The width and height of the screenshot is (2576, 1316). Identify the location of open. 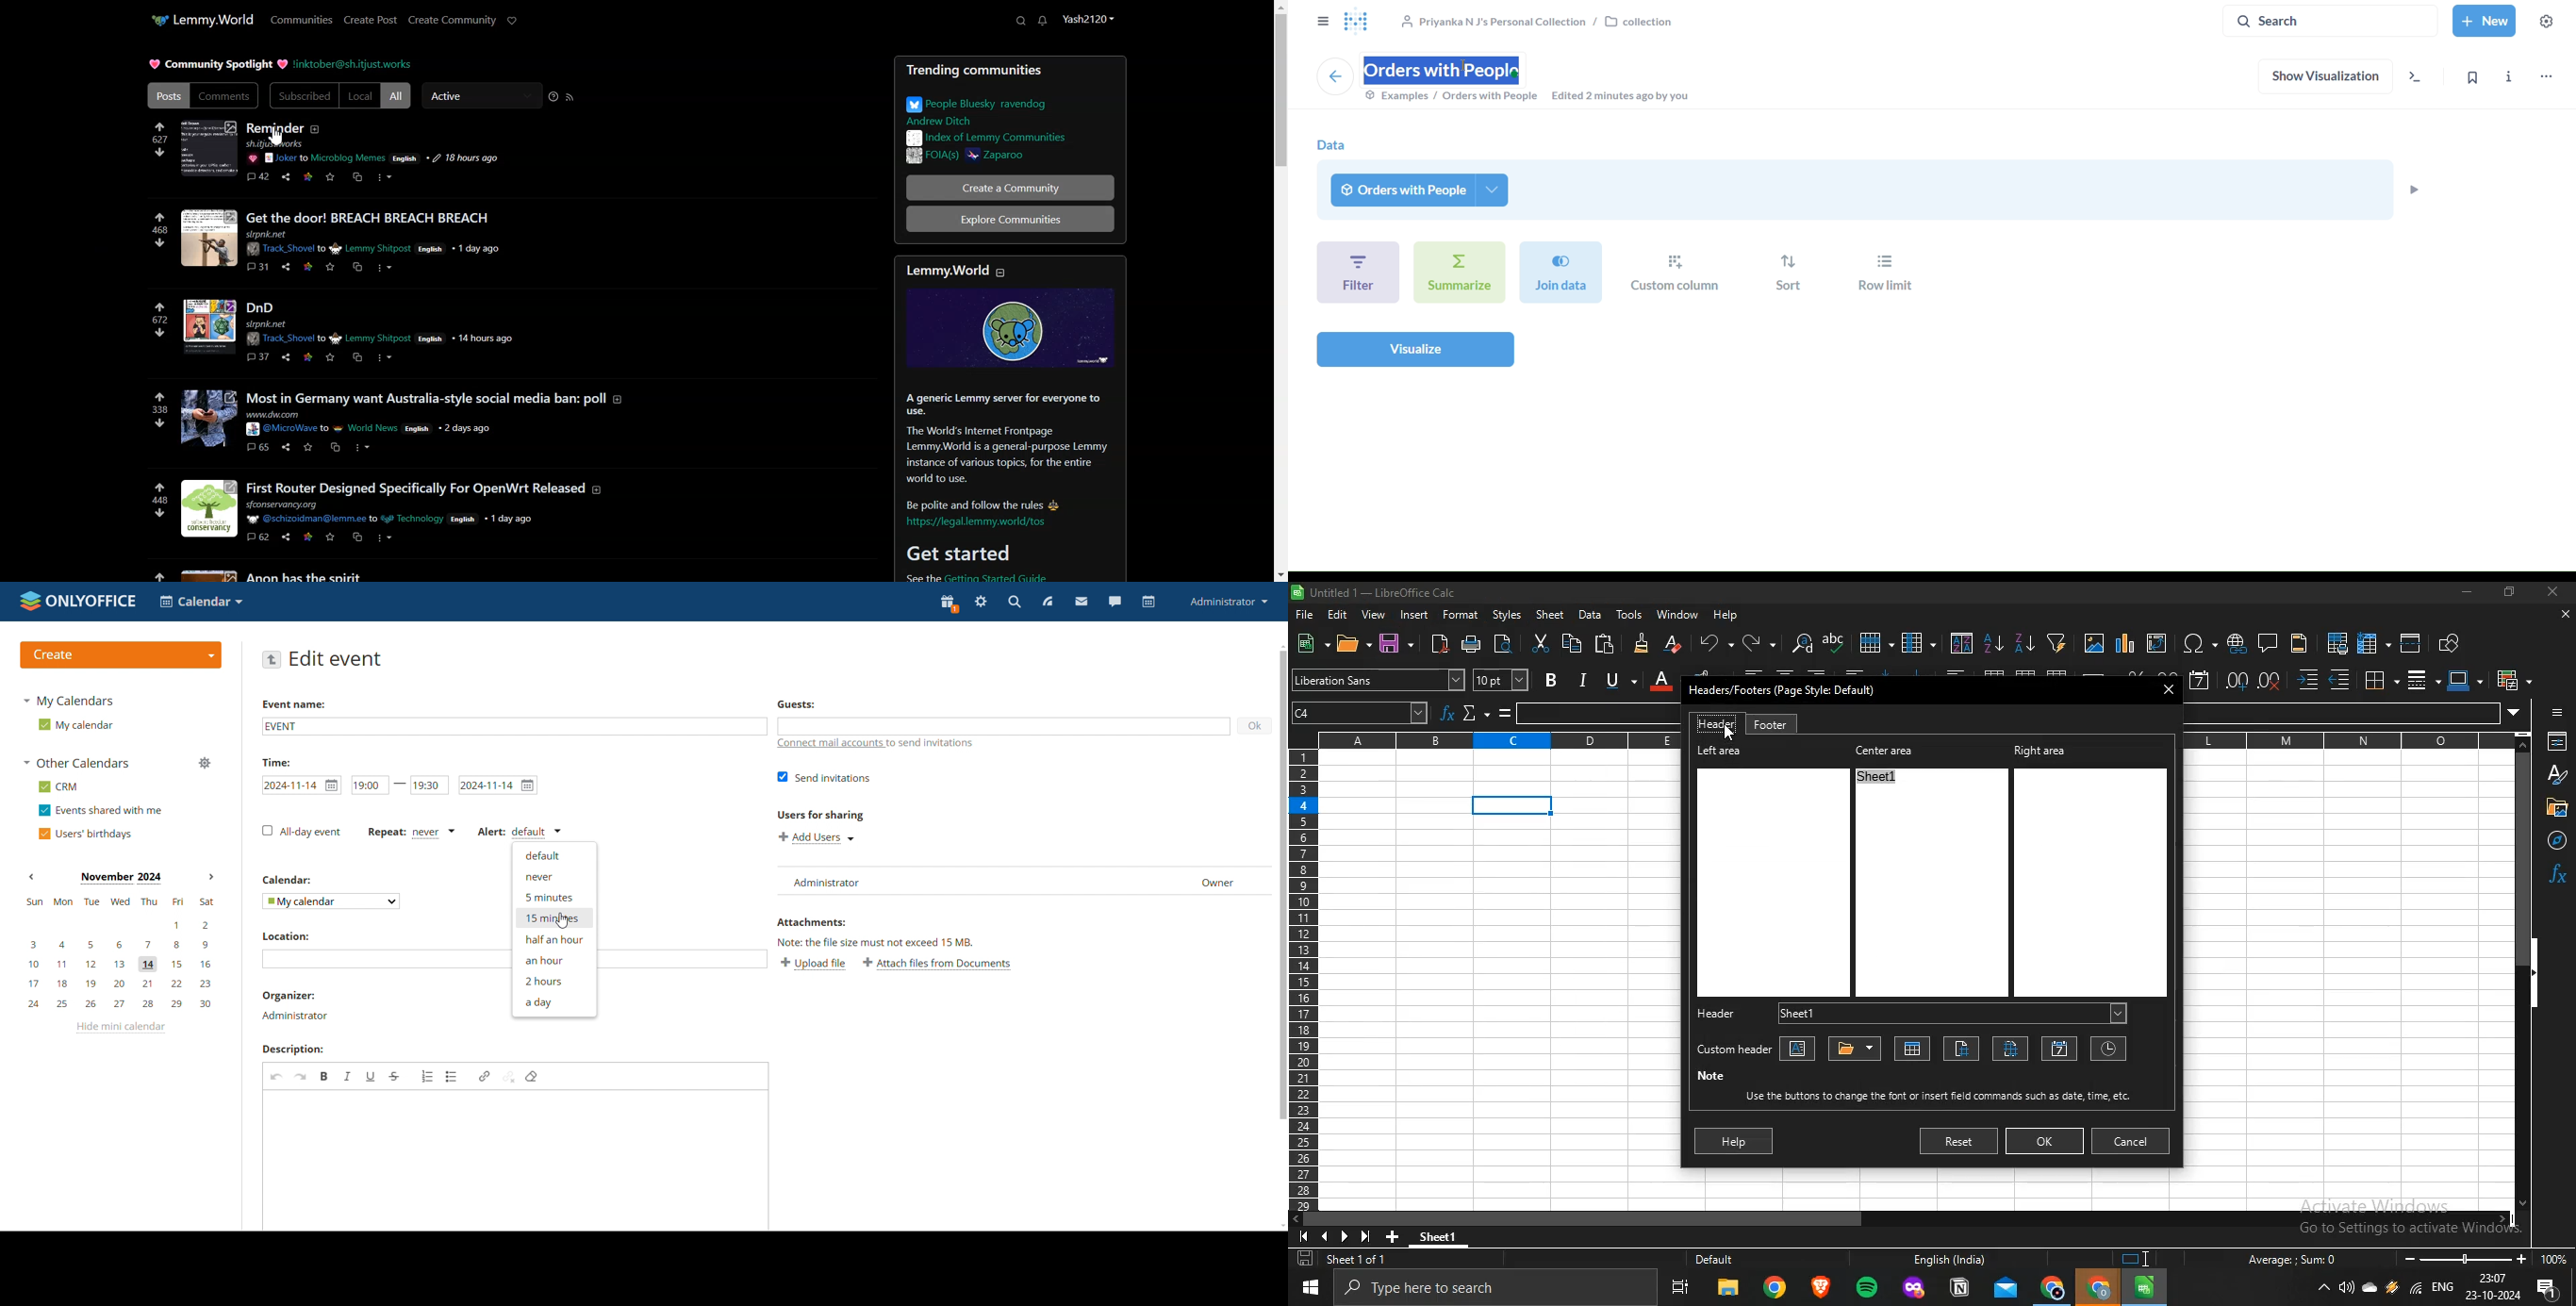
(1349, 645).